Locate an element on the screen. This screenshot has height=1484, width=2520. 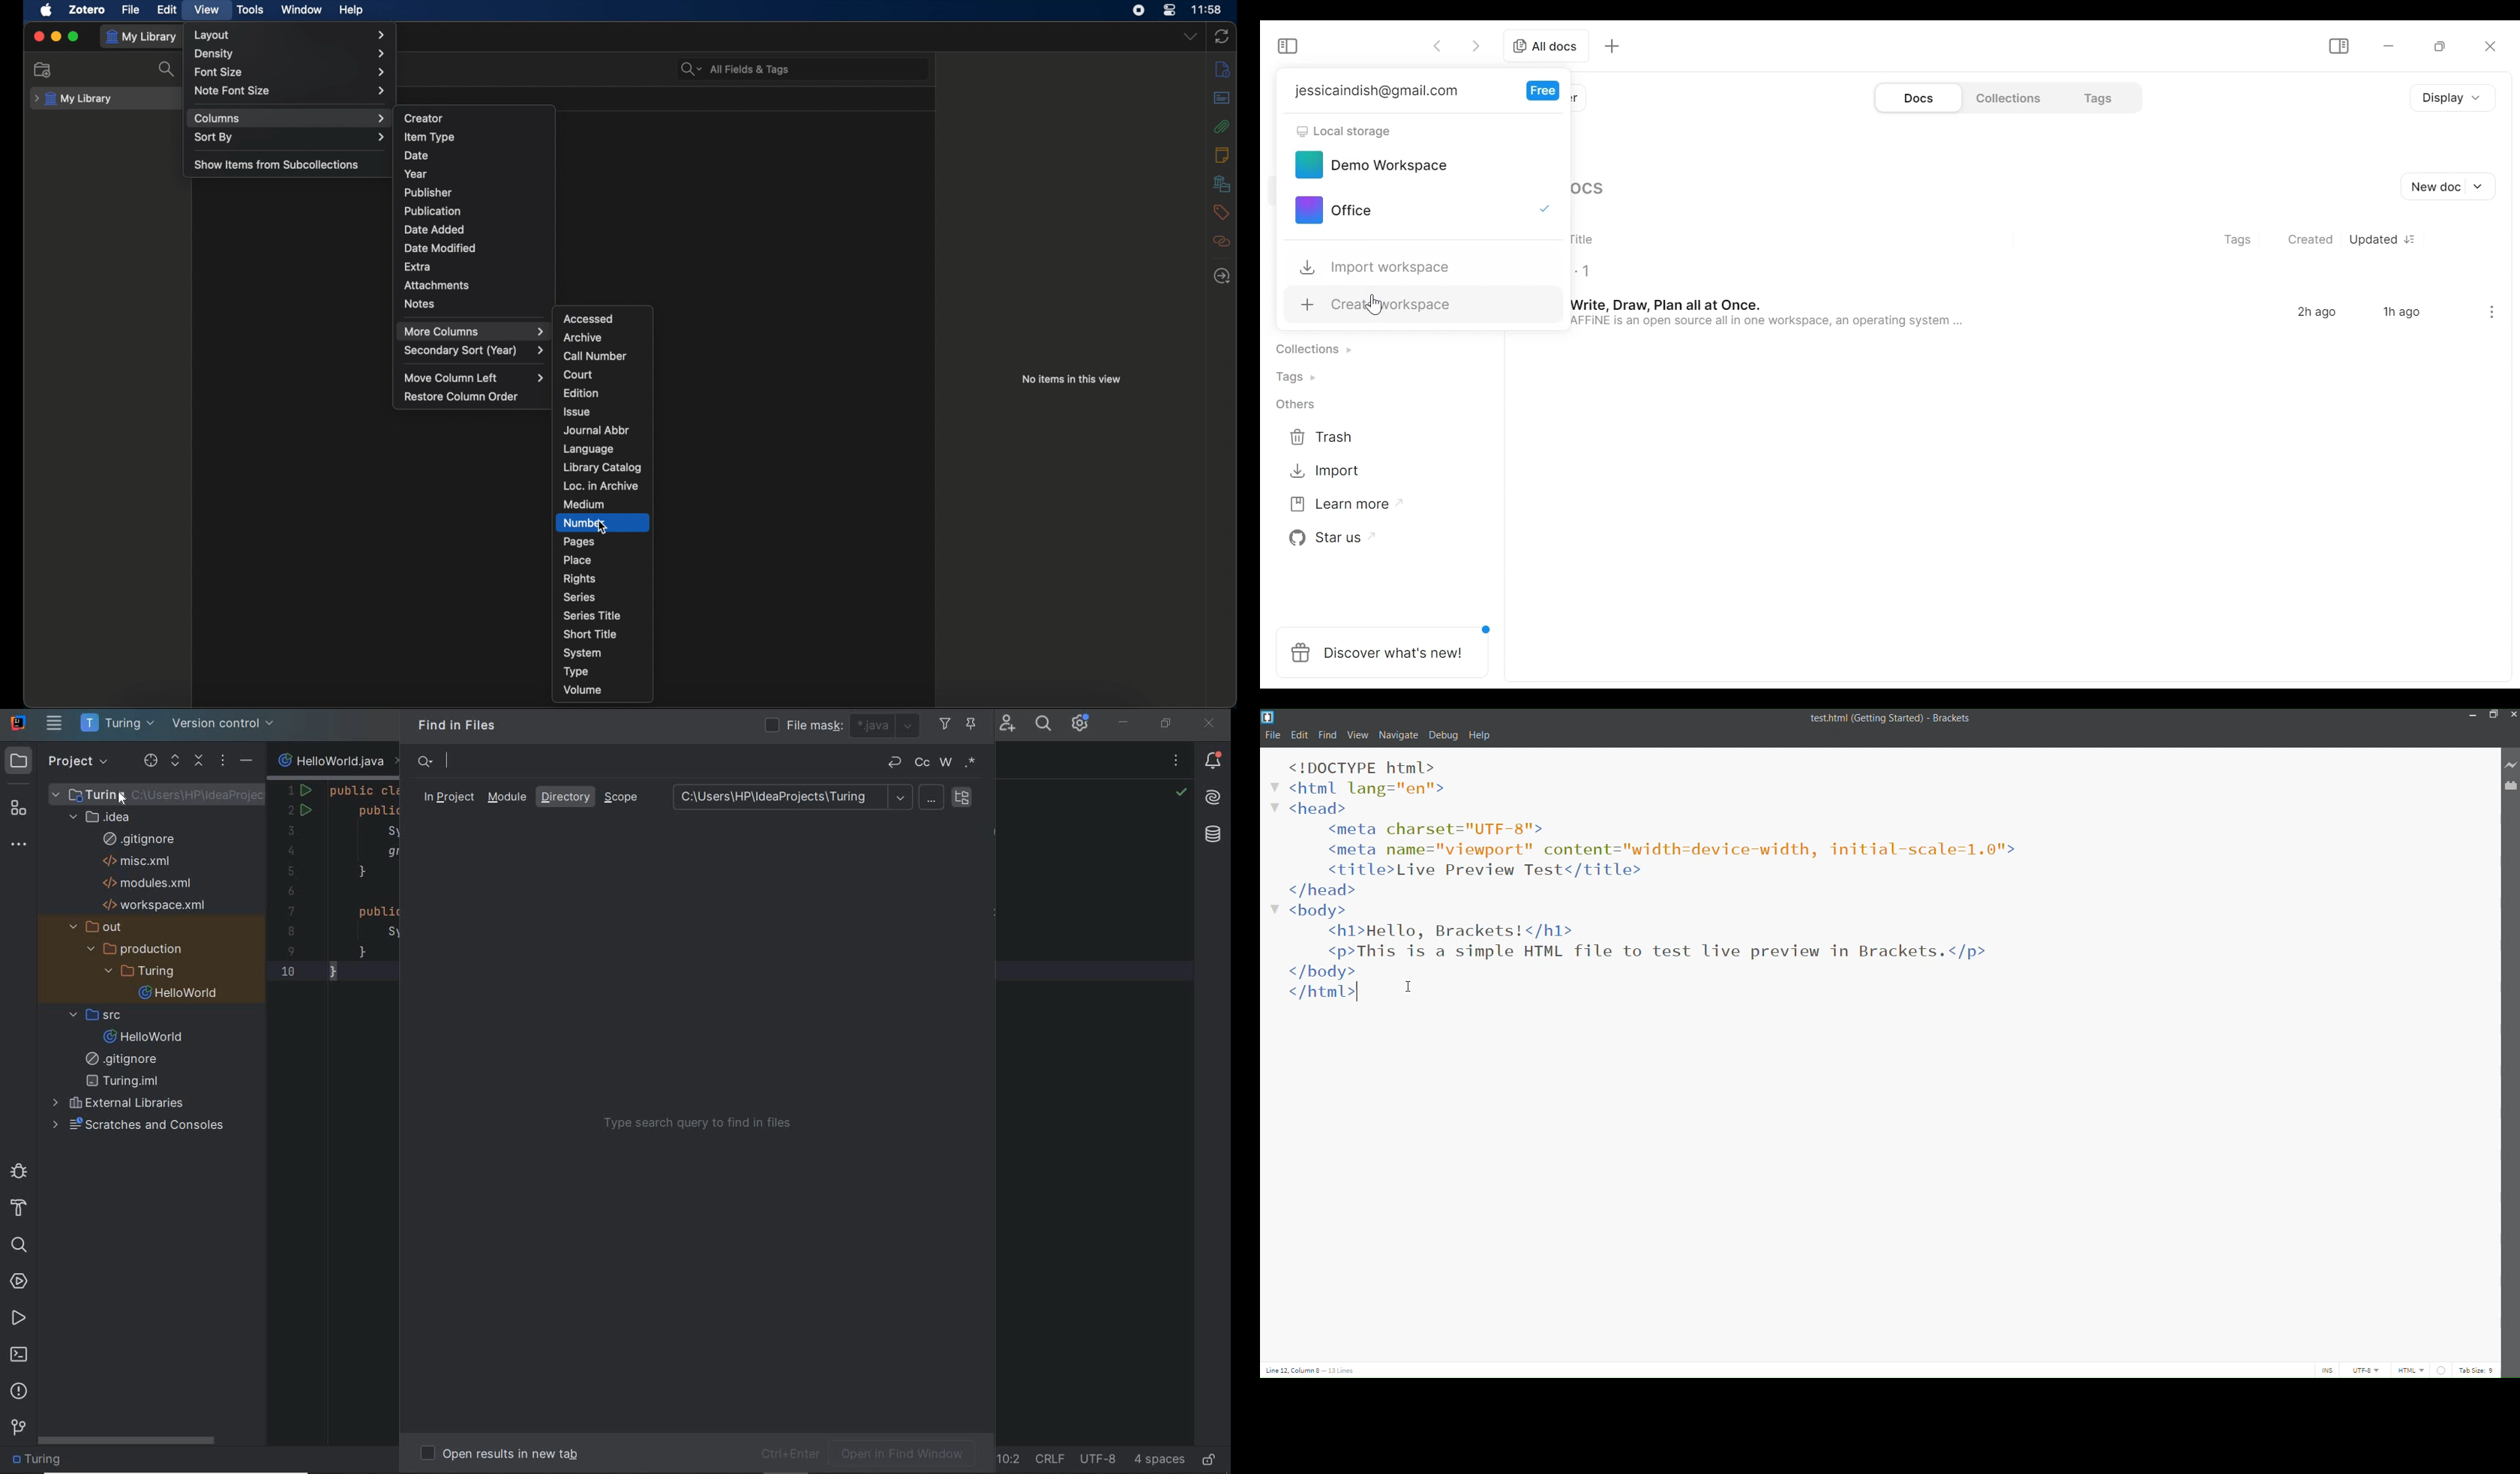
INS is located at coordinates (2324, 1370).